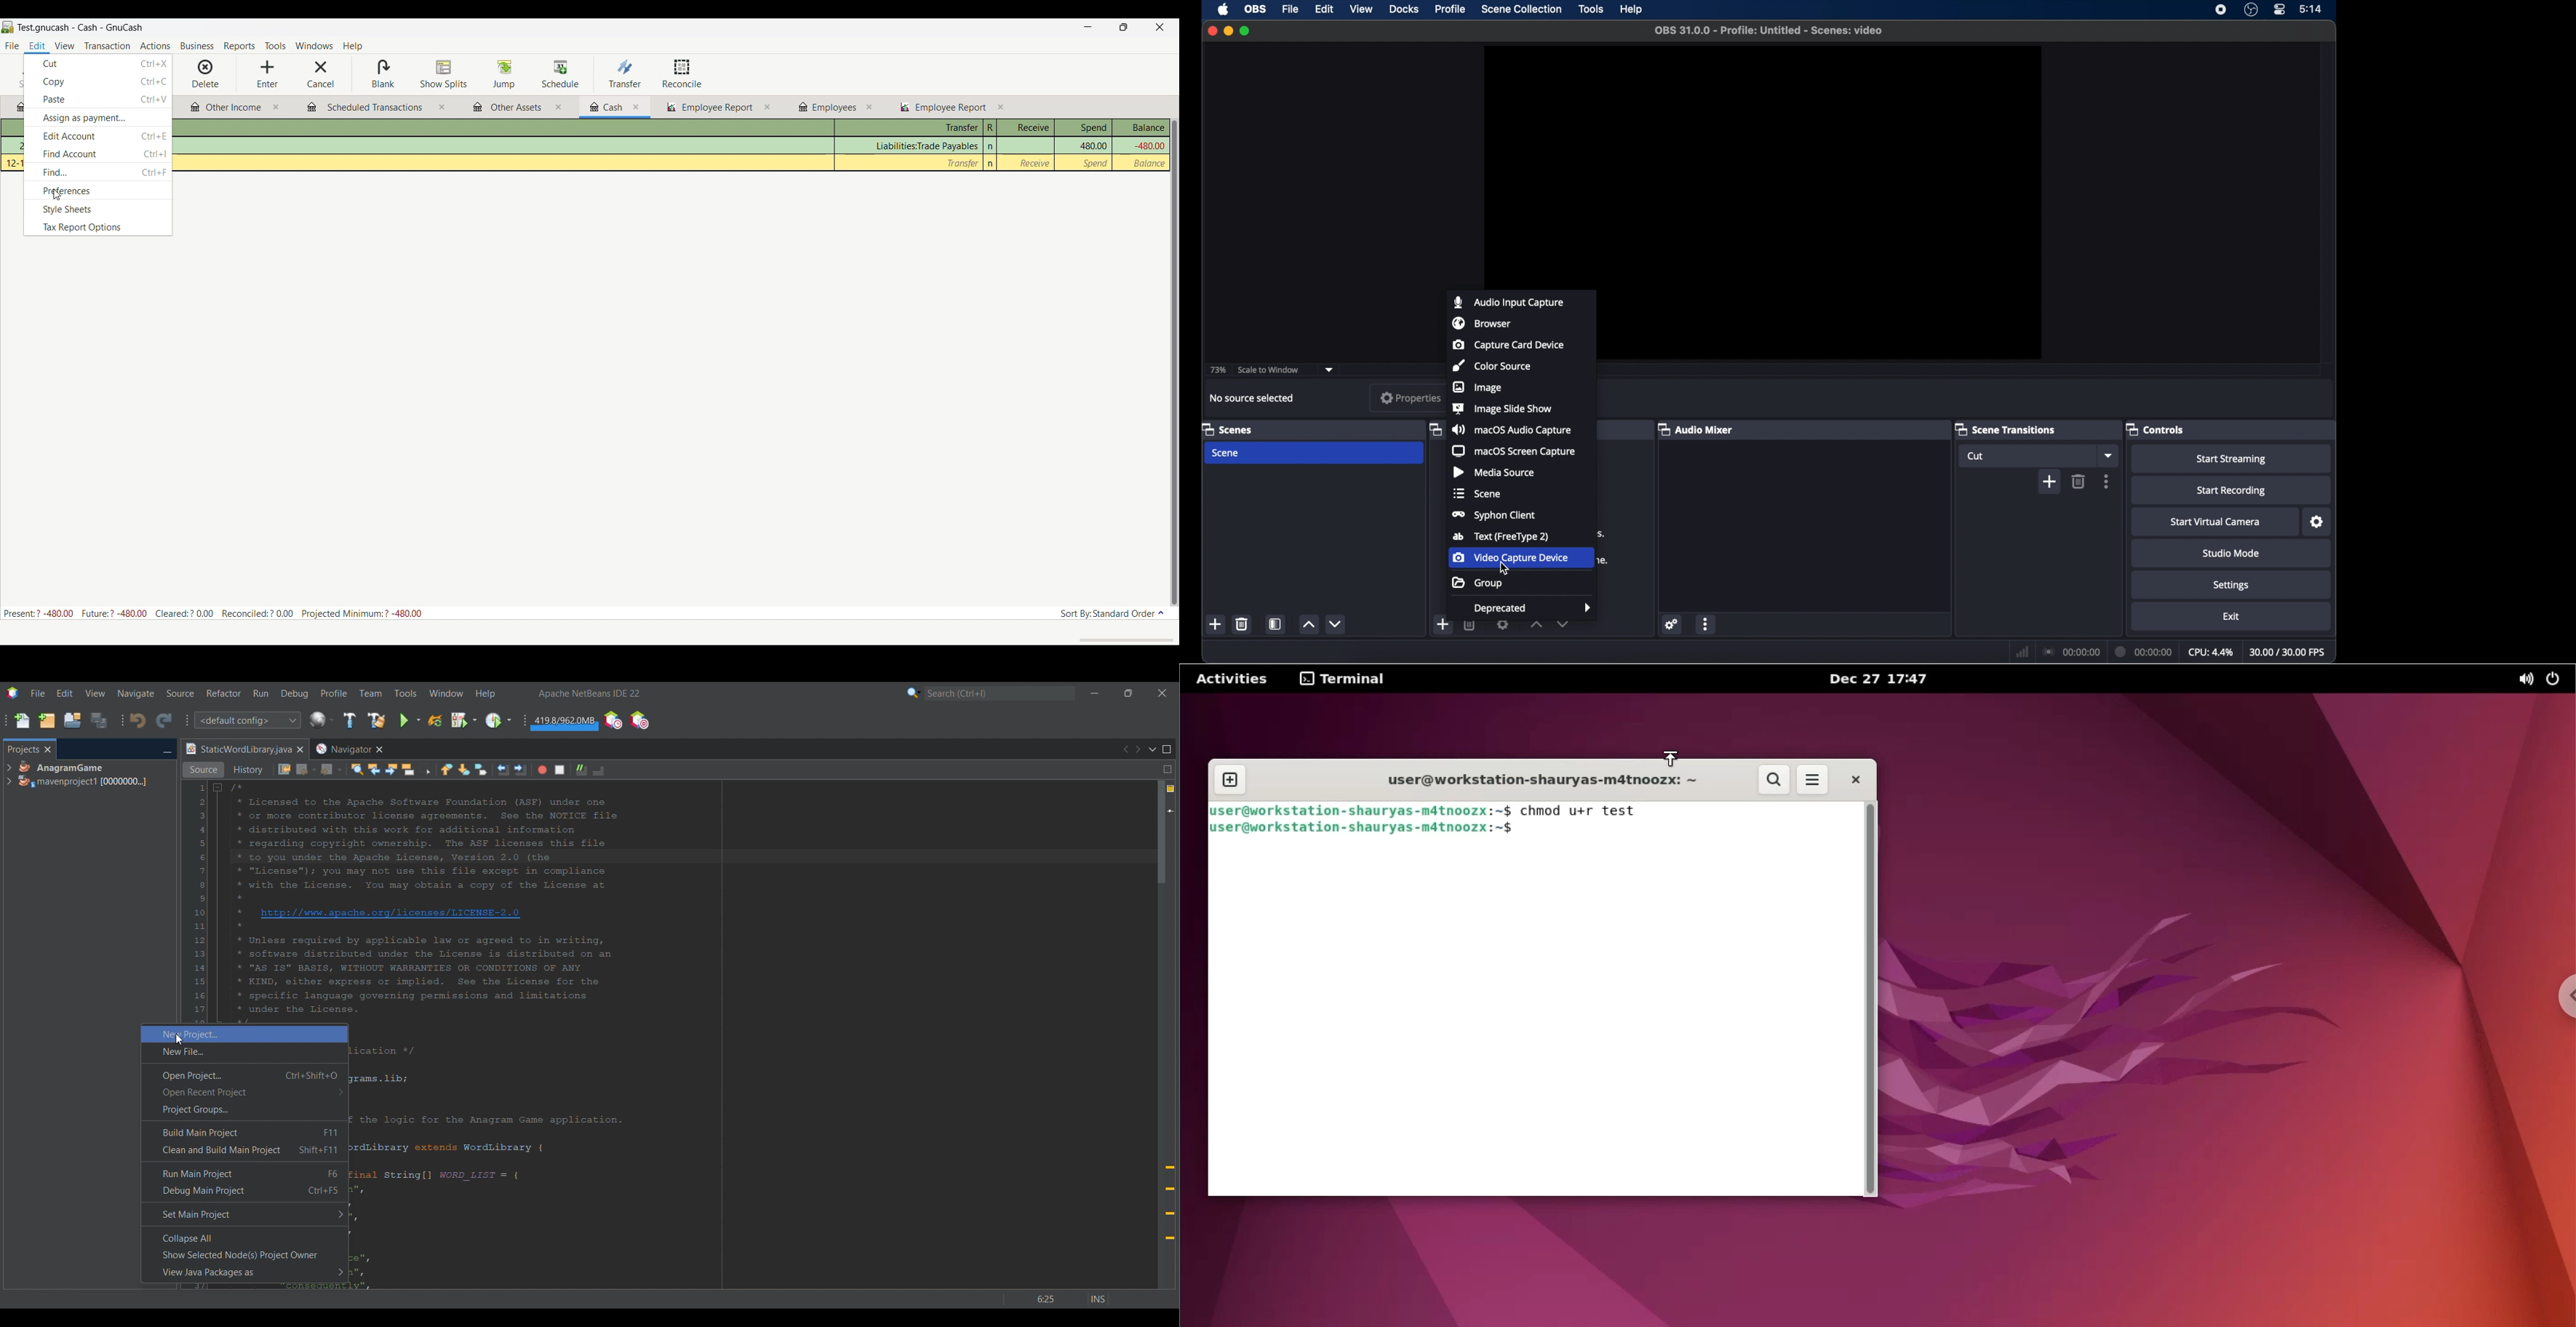 The width and height of the screenshot is (2576, 1344). I want to click on obs 31.0.0 - Profile: Untitled - Scenes: video, so click(1772, 31).